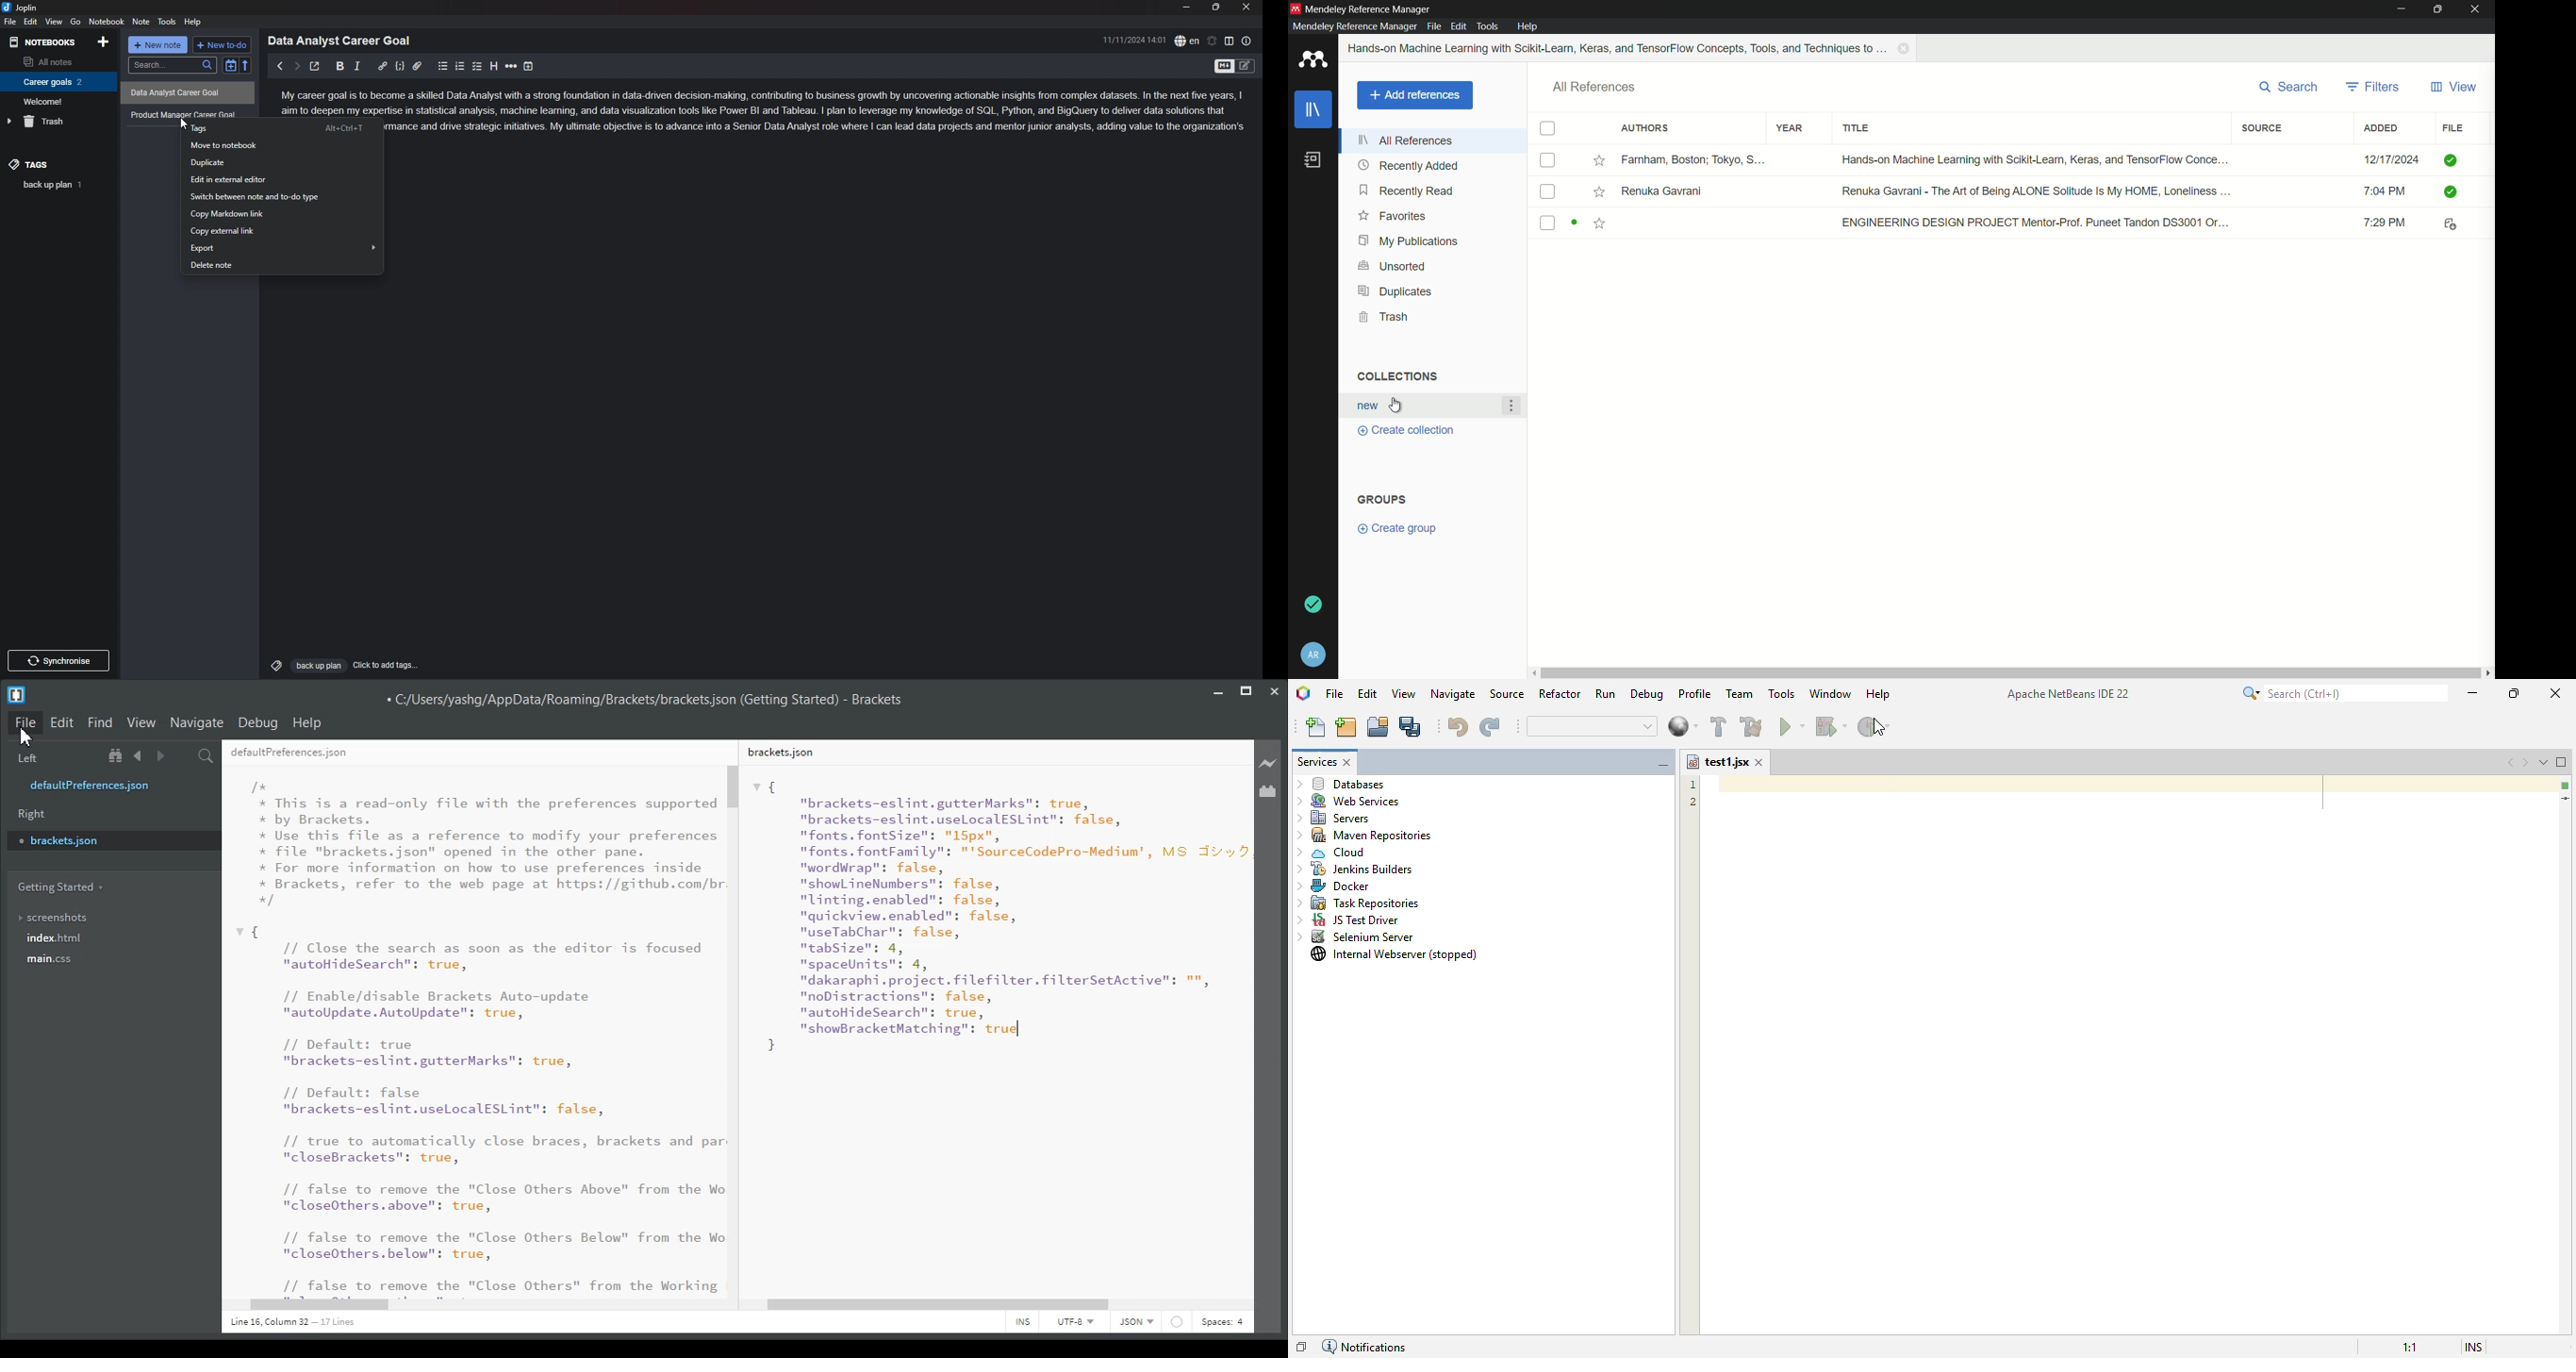  Describe the element at coordinates (297, 66) in the screenshot. I see `next` at that location.